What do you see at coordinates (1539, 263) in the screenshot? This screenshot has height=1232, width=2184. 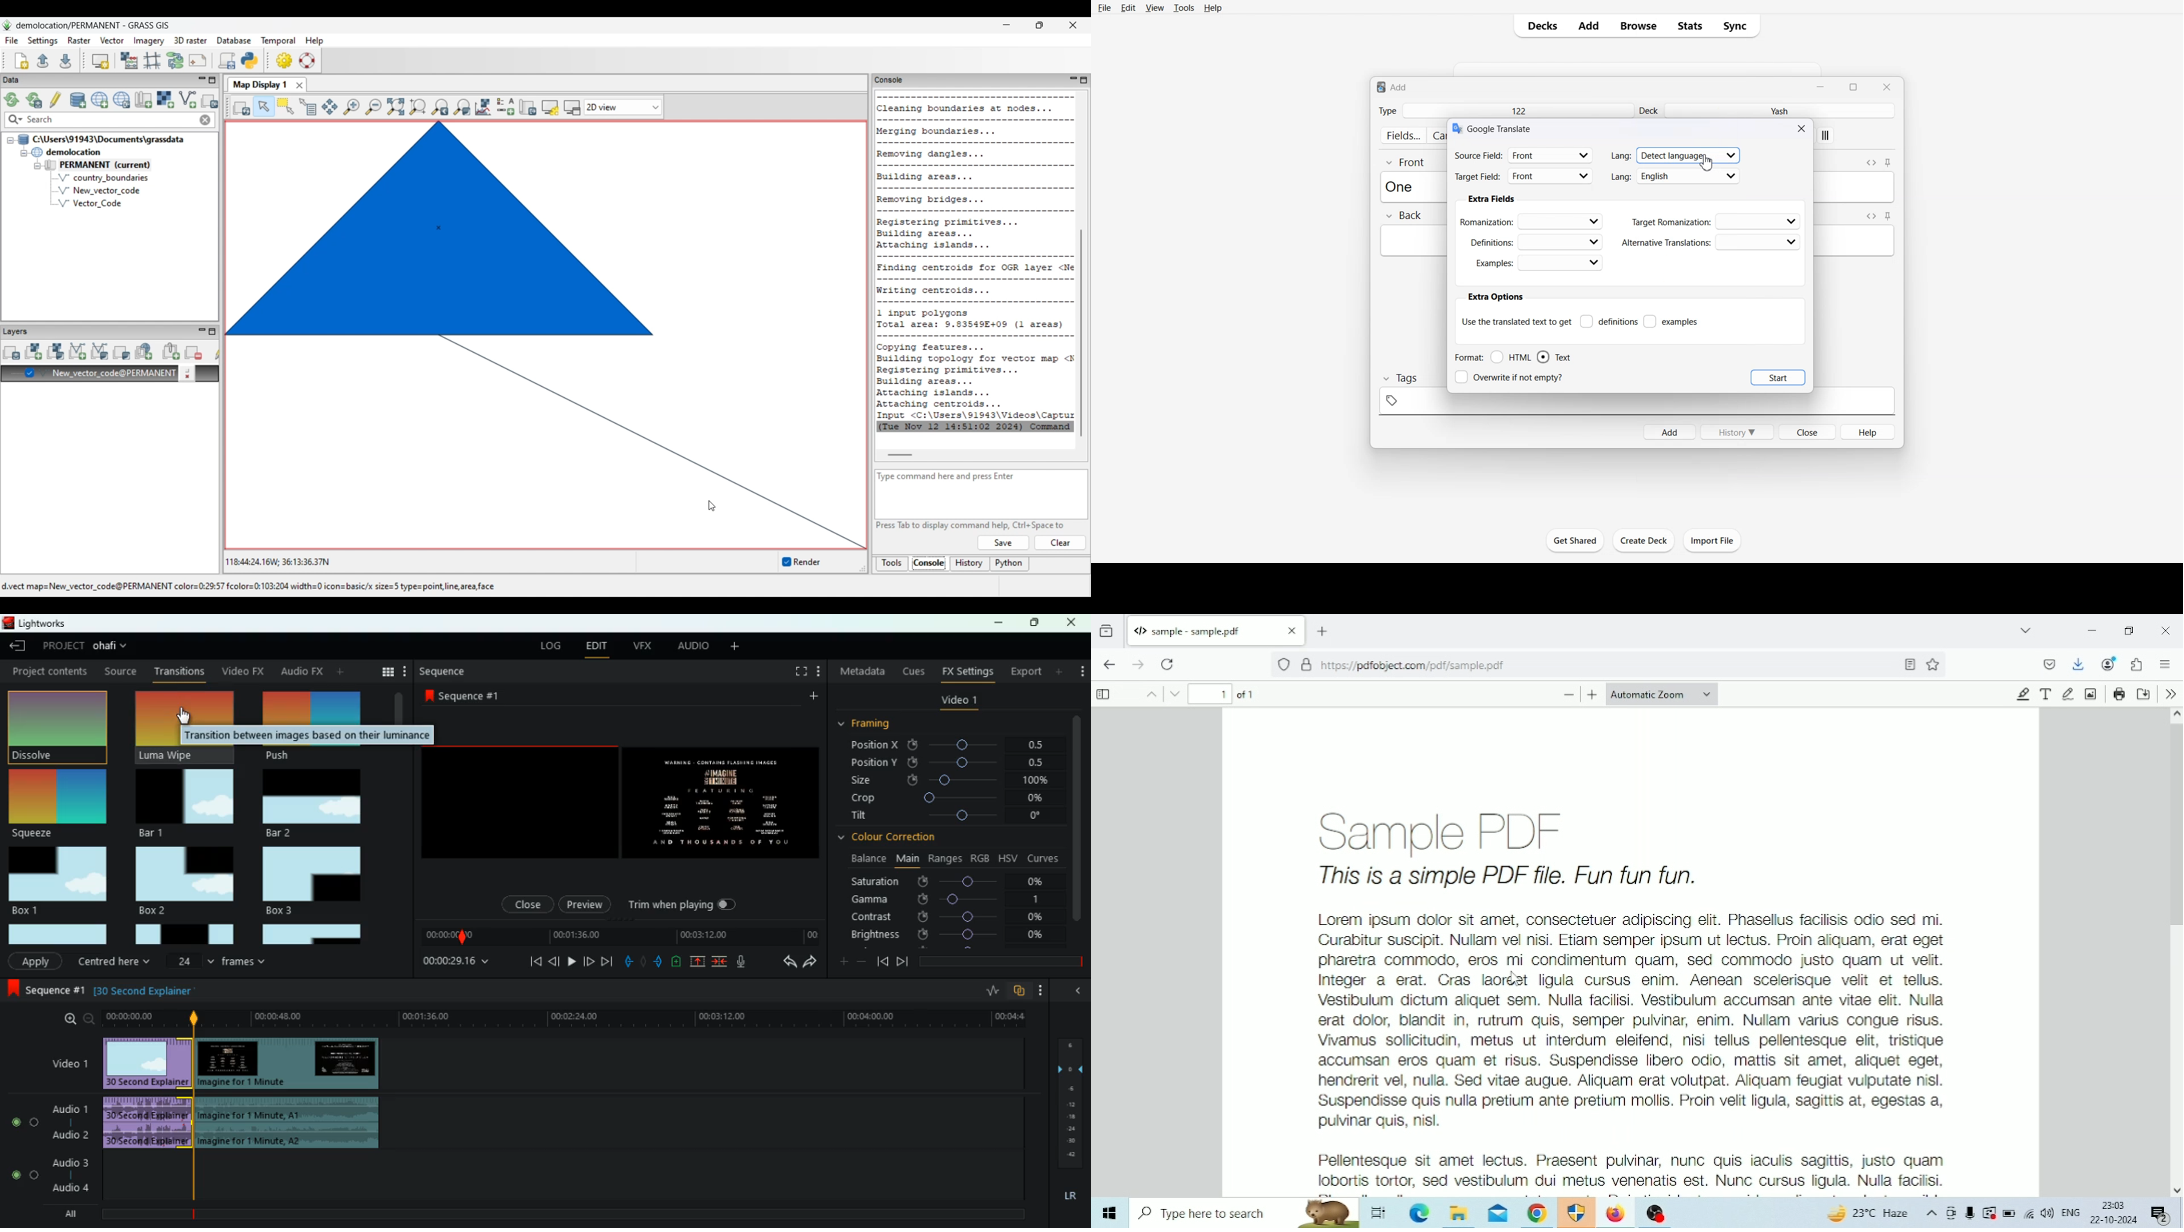 I see `Examples` at bounding box center [1539, 263].